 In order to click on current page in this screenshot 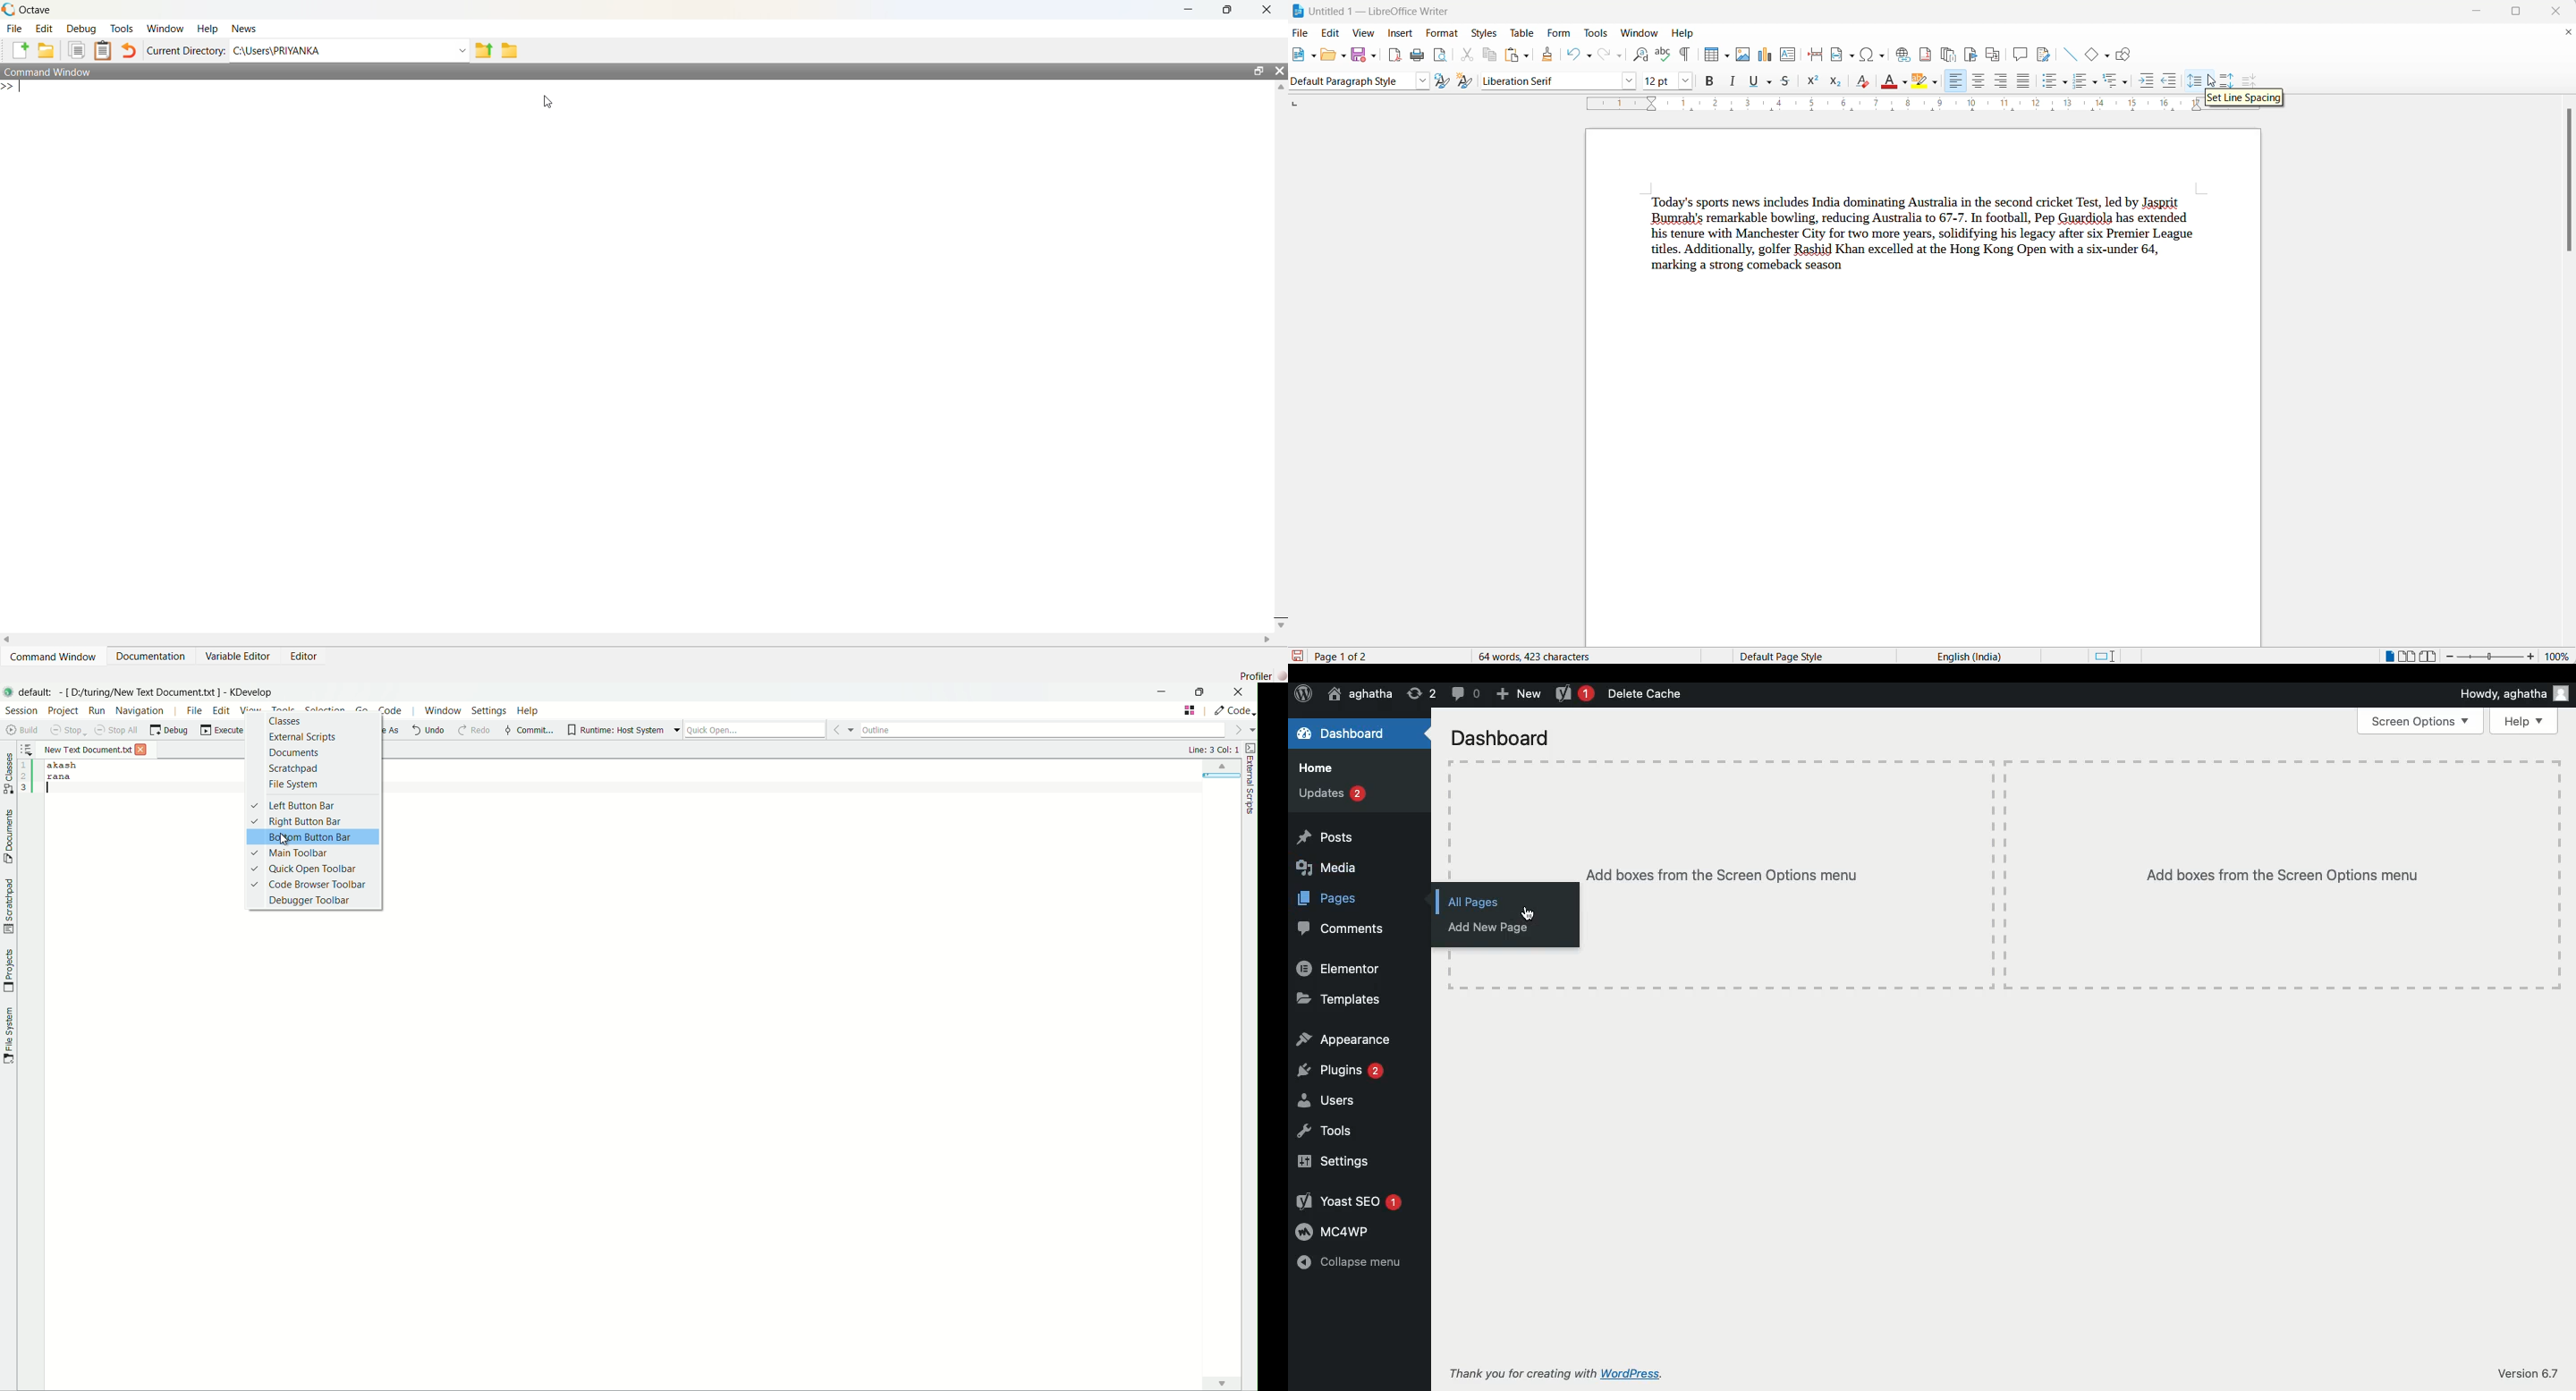, I will do `click(1354, 656)`.